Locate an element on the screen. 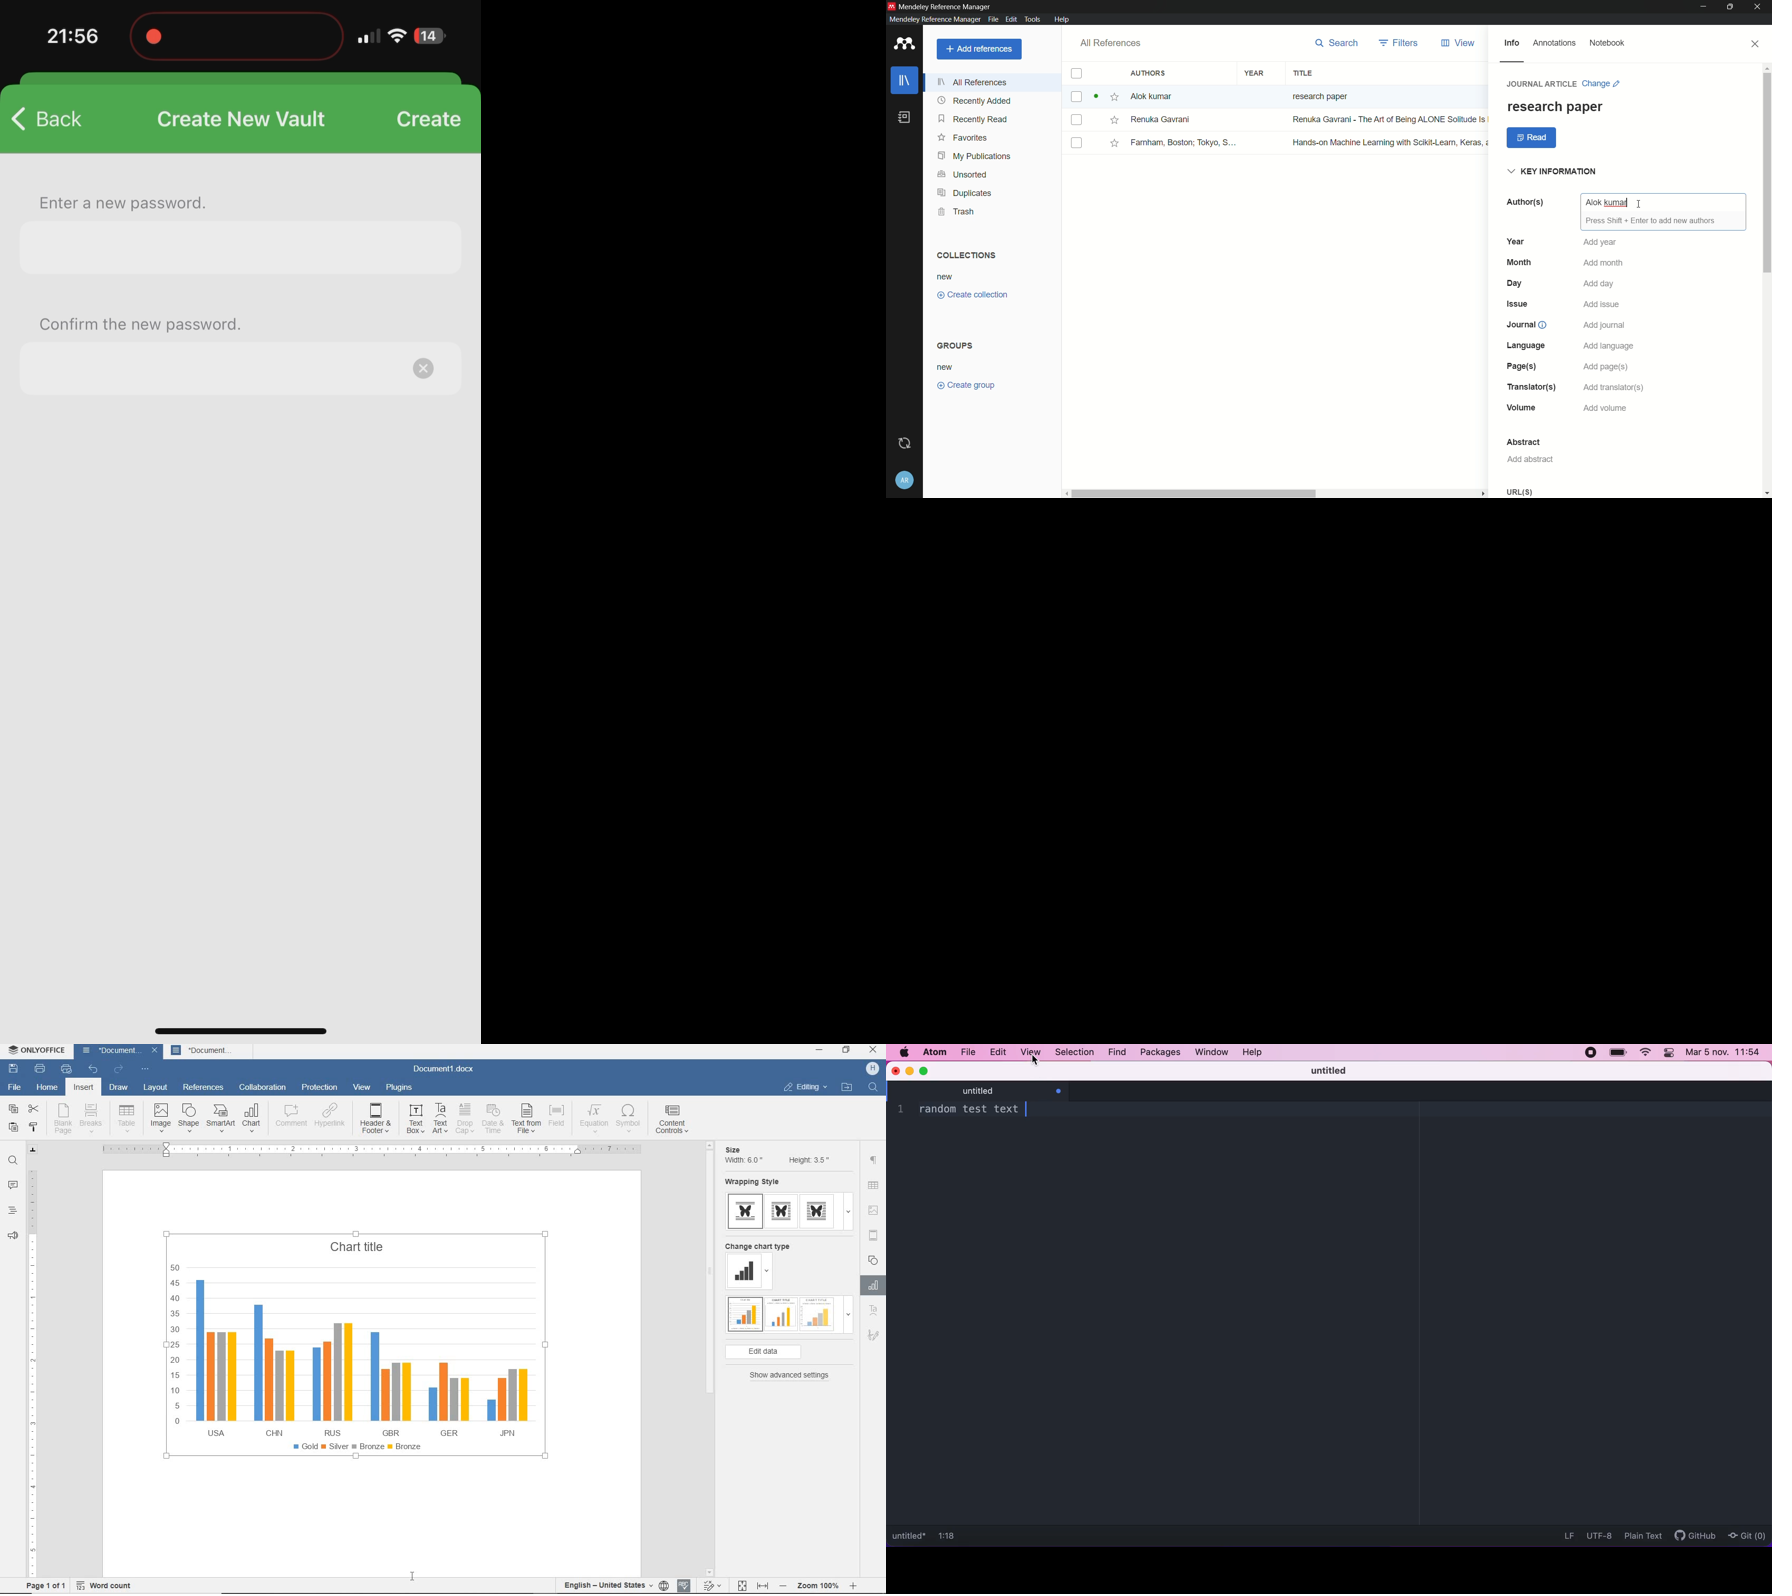  confirm the new password is located at coordinates (144, 323).